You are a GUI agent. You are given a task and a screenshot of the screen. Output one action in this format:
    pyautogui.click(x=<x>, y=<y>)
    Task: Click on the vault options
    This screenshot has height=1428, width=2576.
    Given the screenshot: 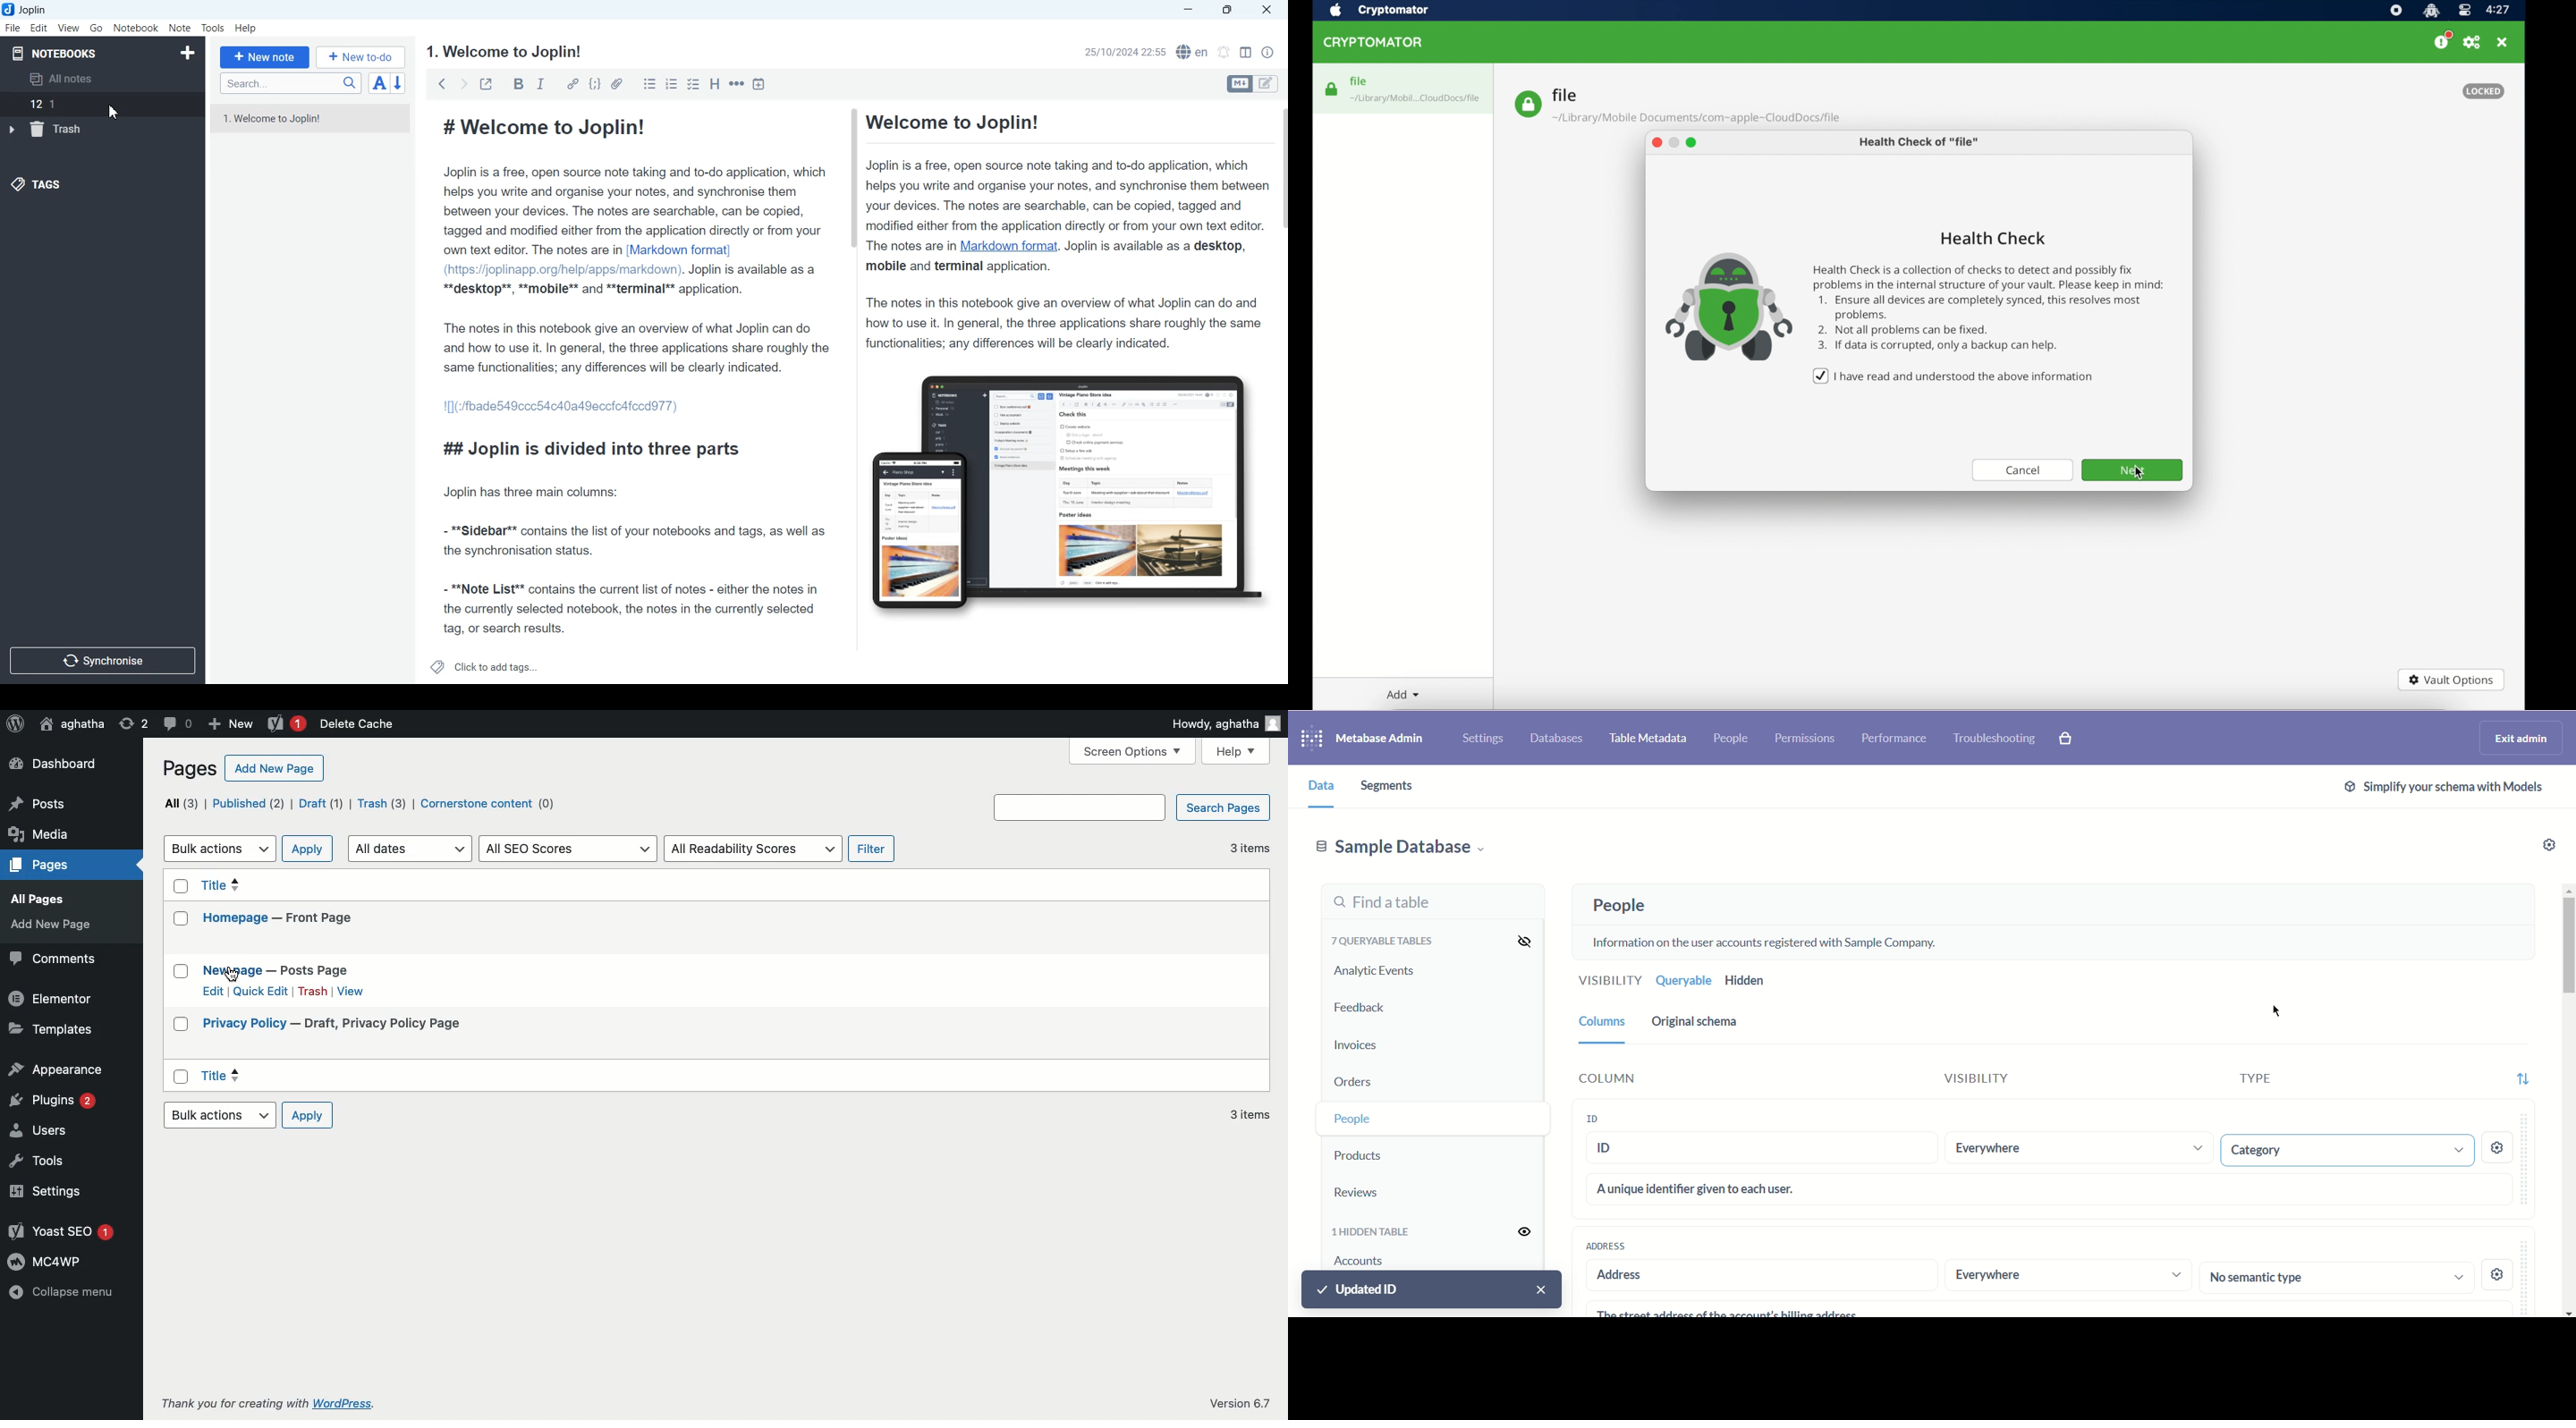 What is the action you would take?
    pyautogui.click(x=2452, y=680)
    